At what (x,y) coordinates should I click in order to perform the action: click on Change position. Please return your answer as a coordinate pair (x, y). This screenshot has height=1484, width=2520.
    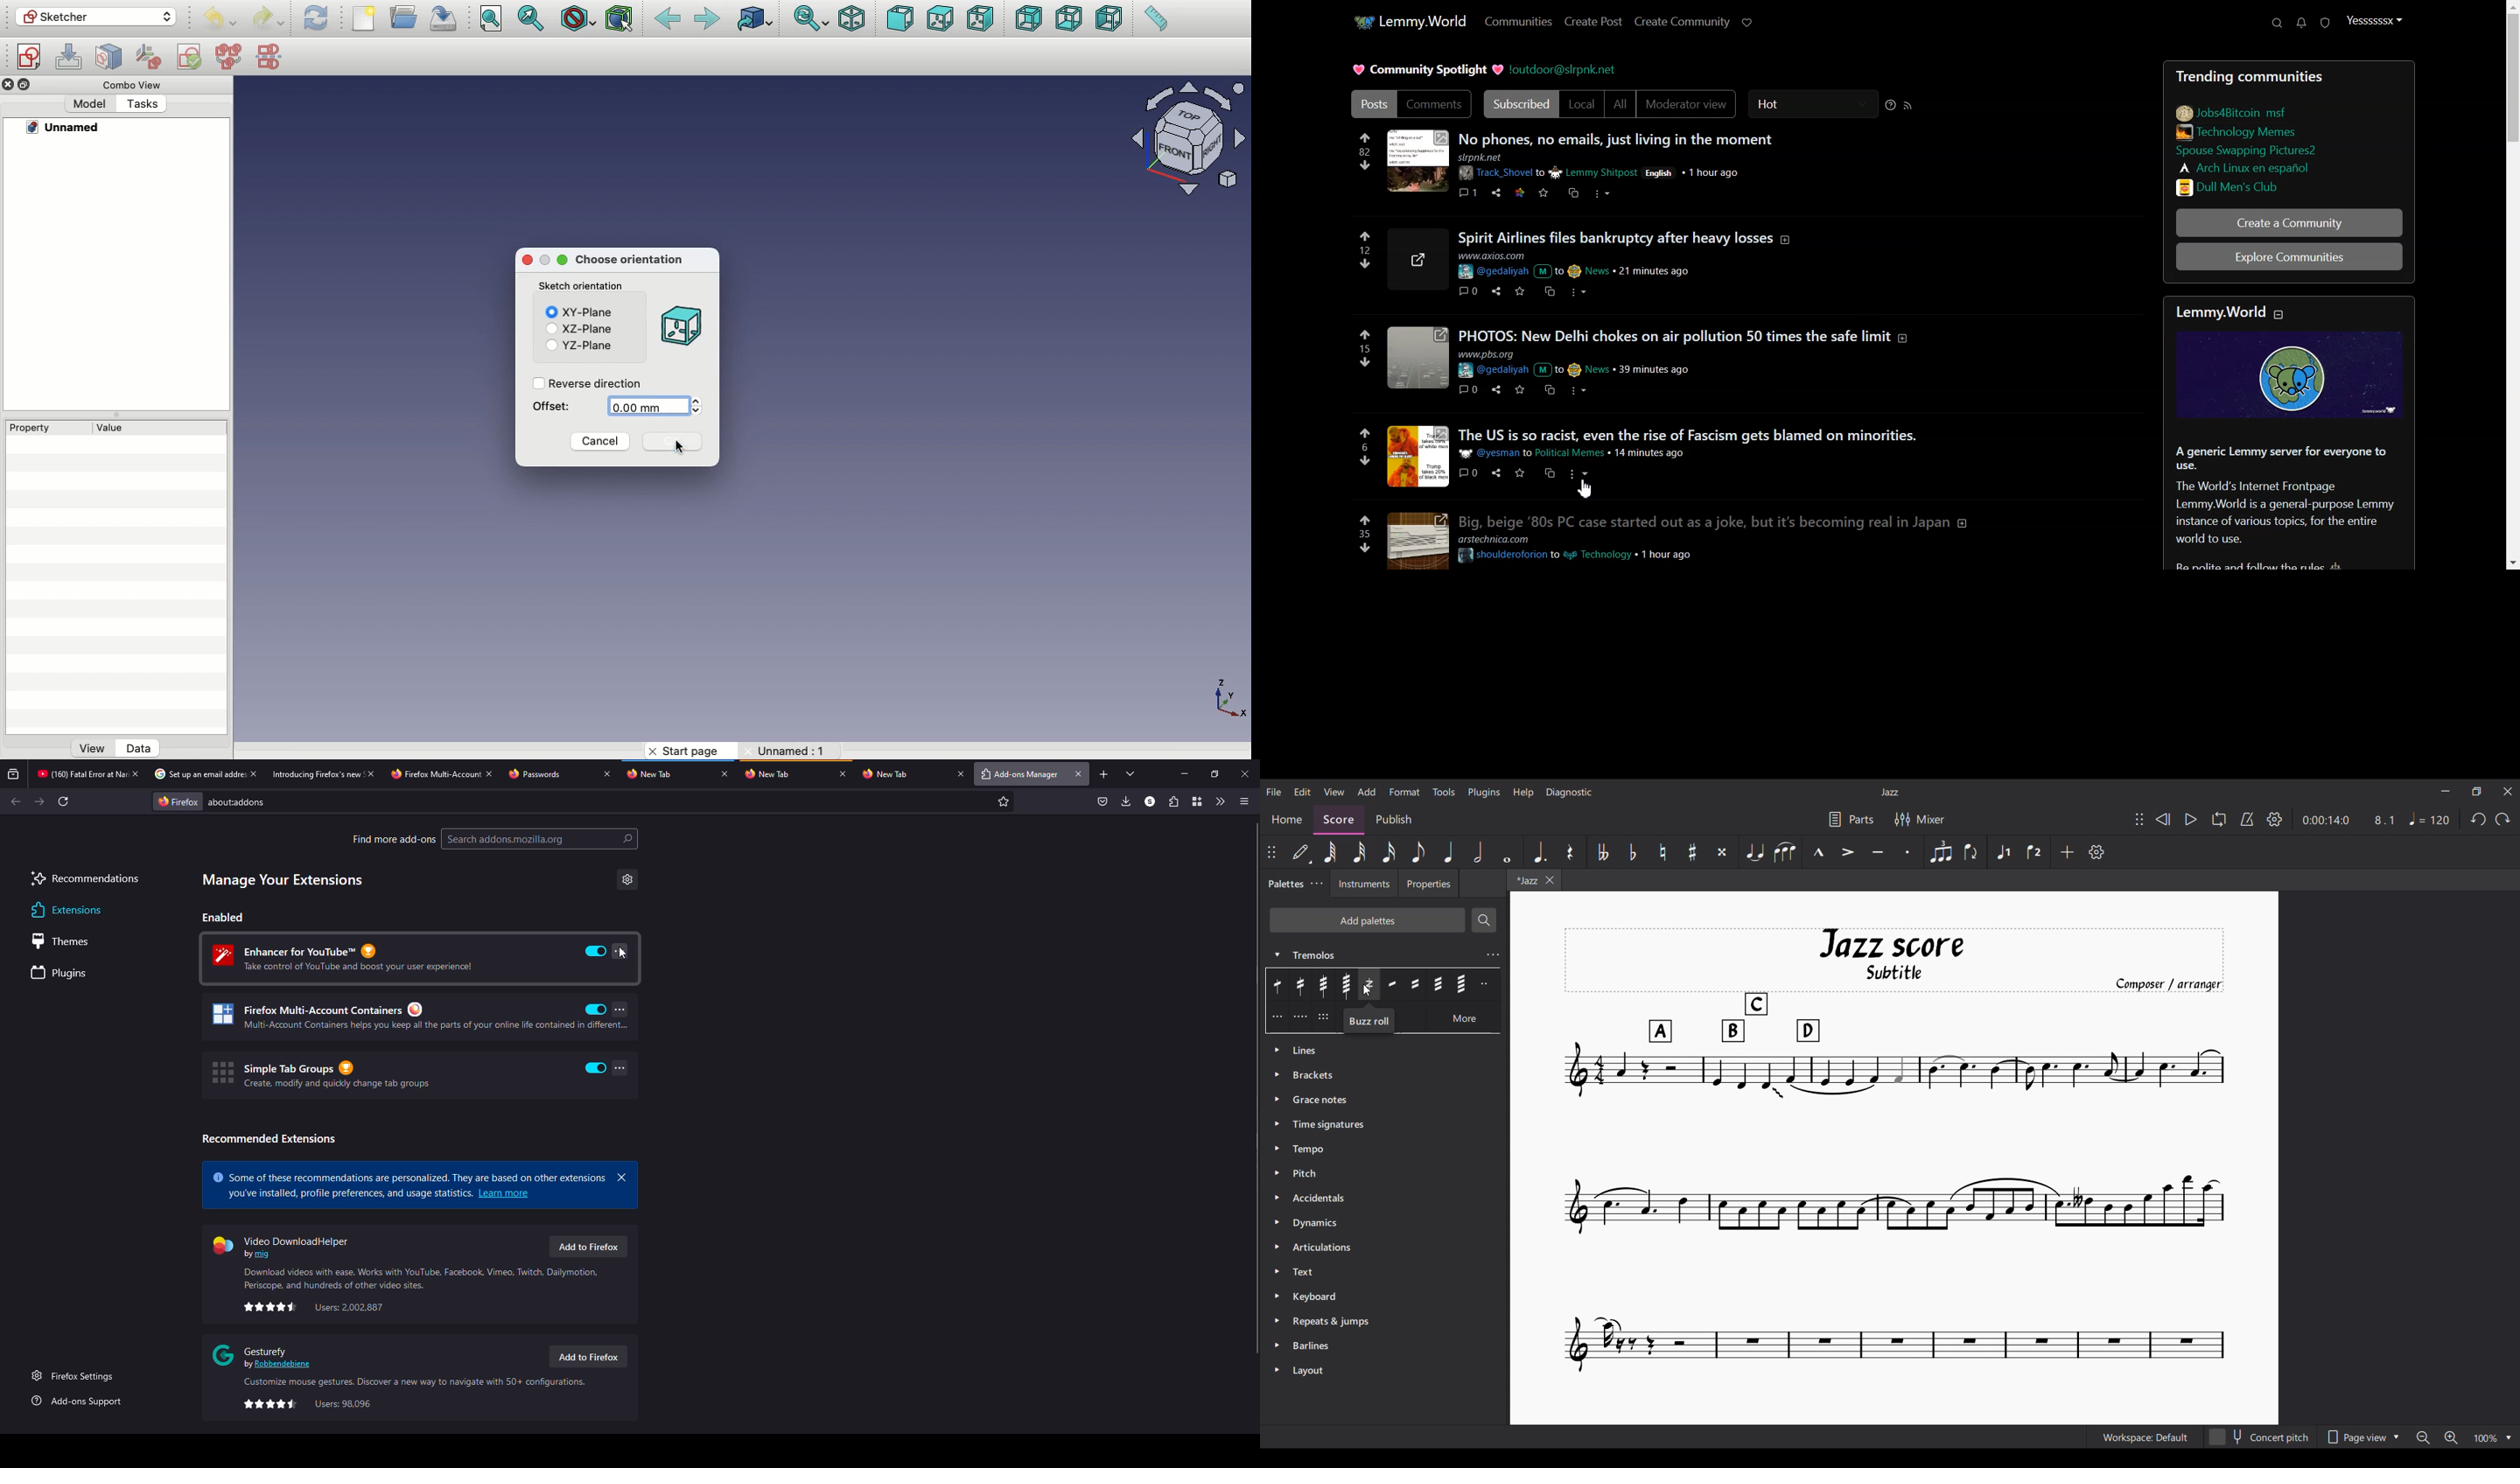
    Looking at the image, I should click on (1271, 852).